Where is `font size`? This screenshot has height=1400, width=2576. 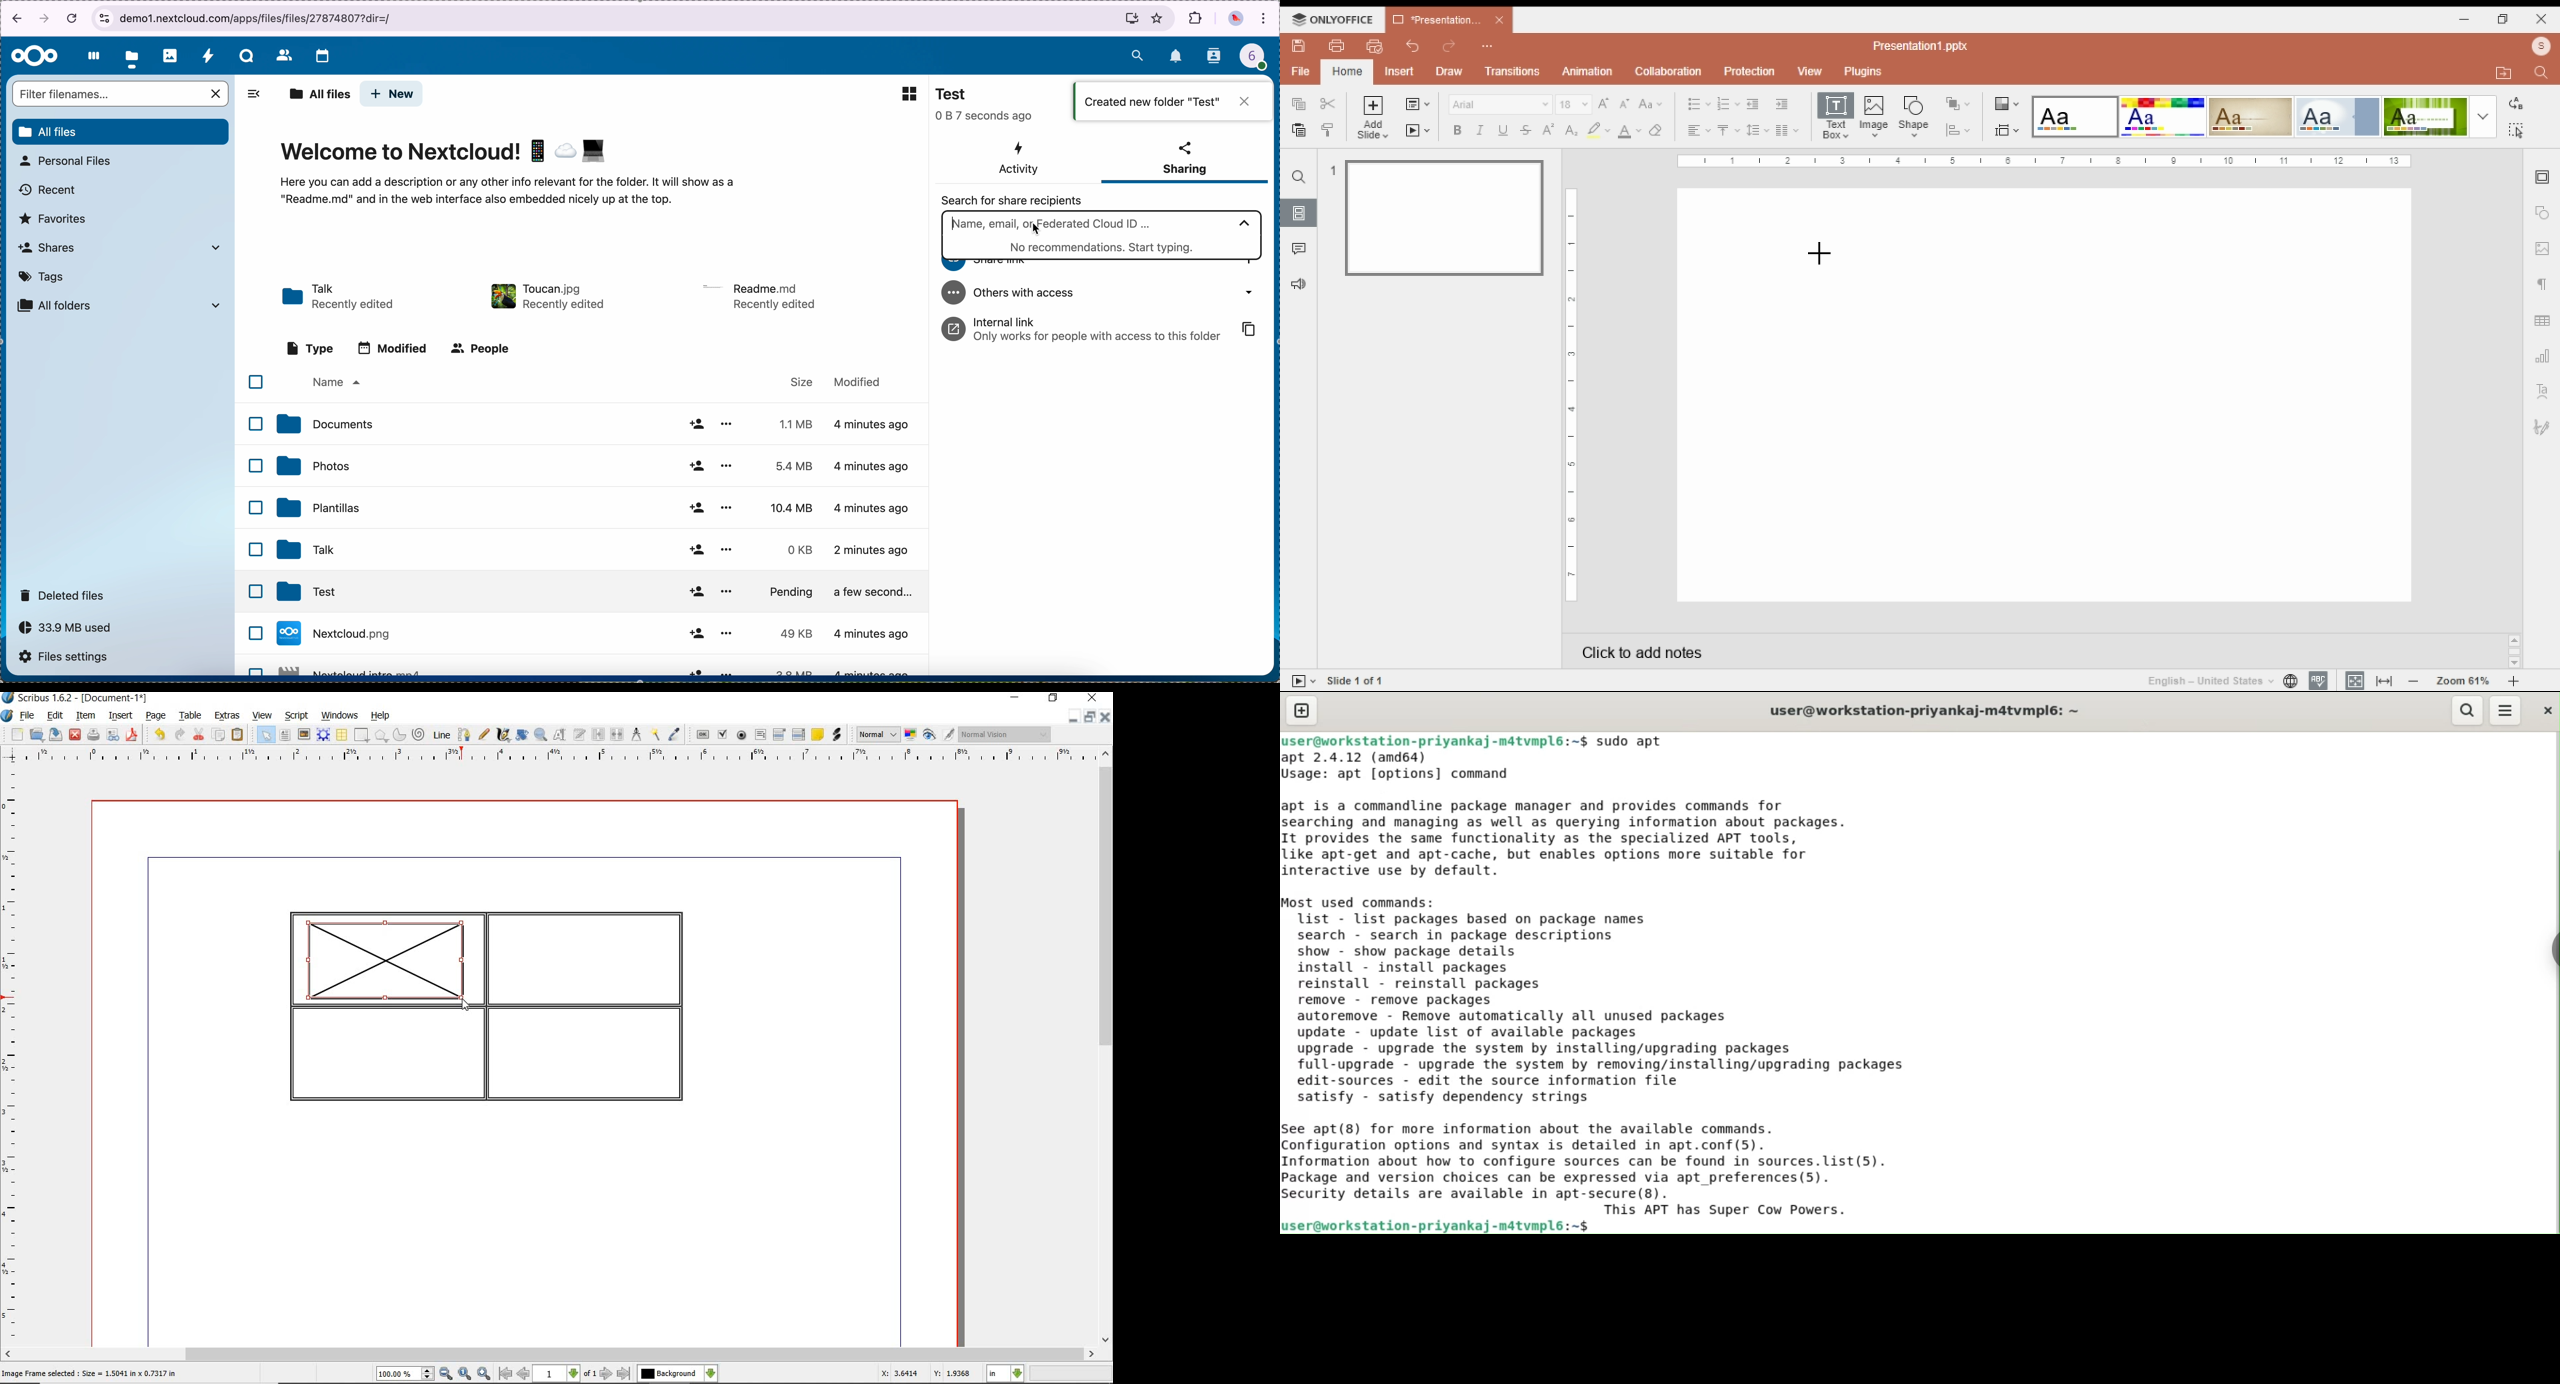 font size is located at coordinates (1573, 104).